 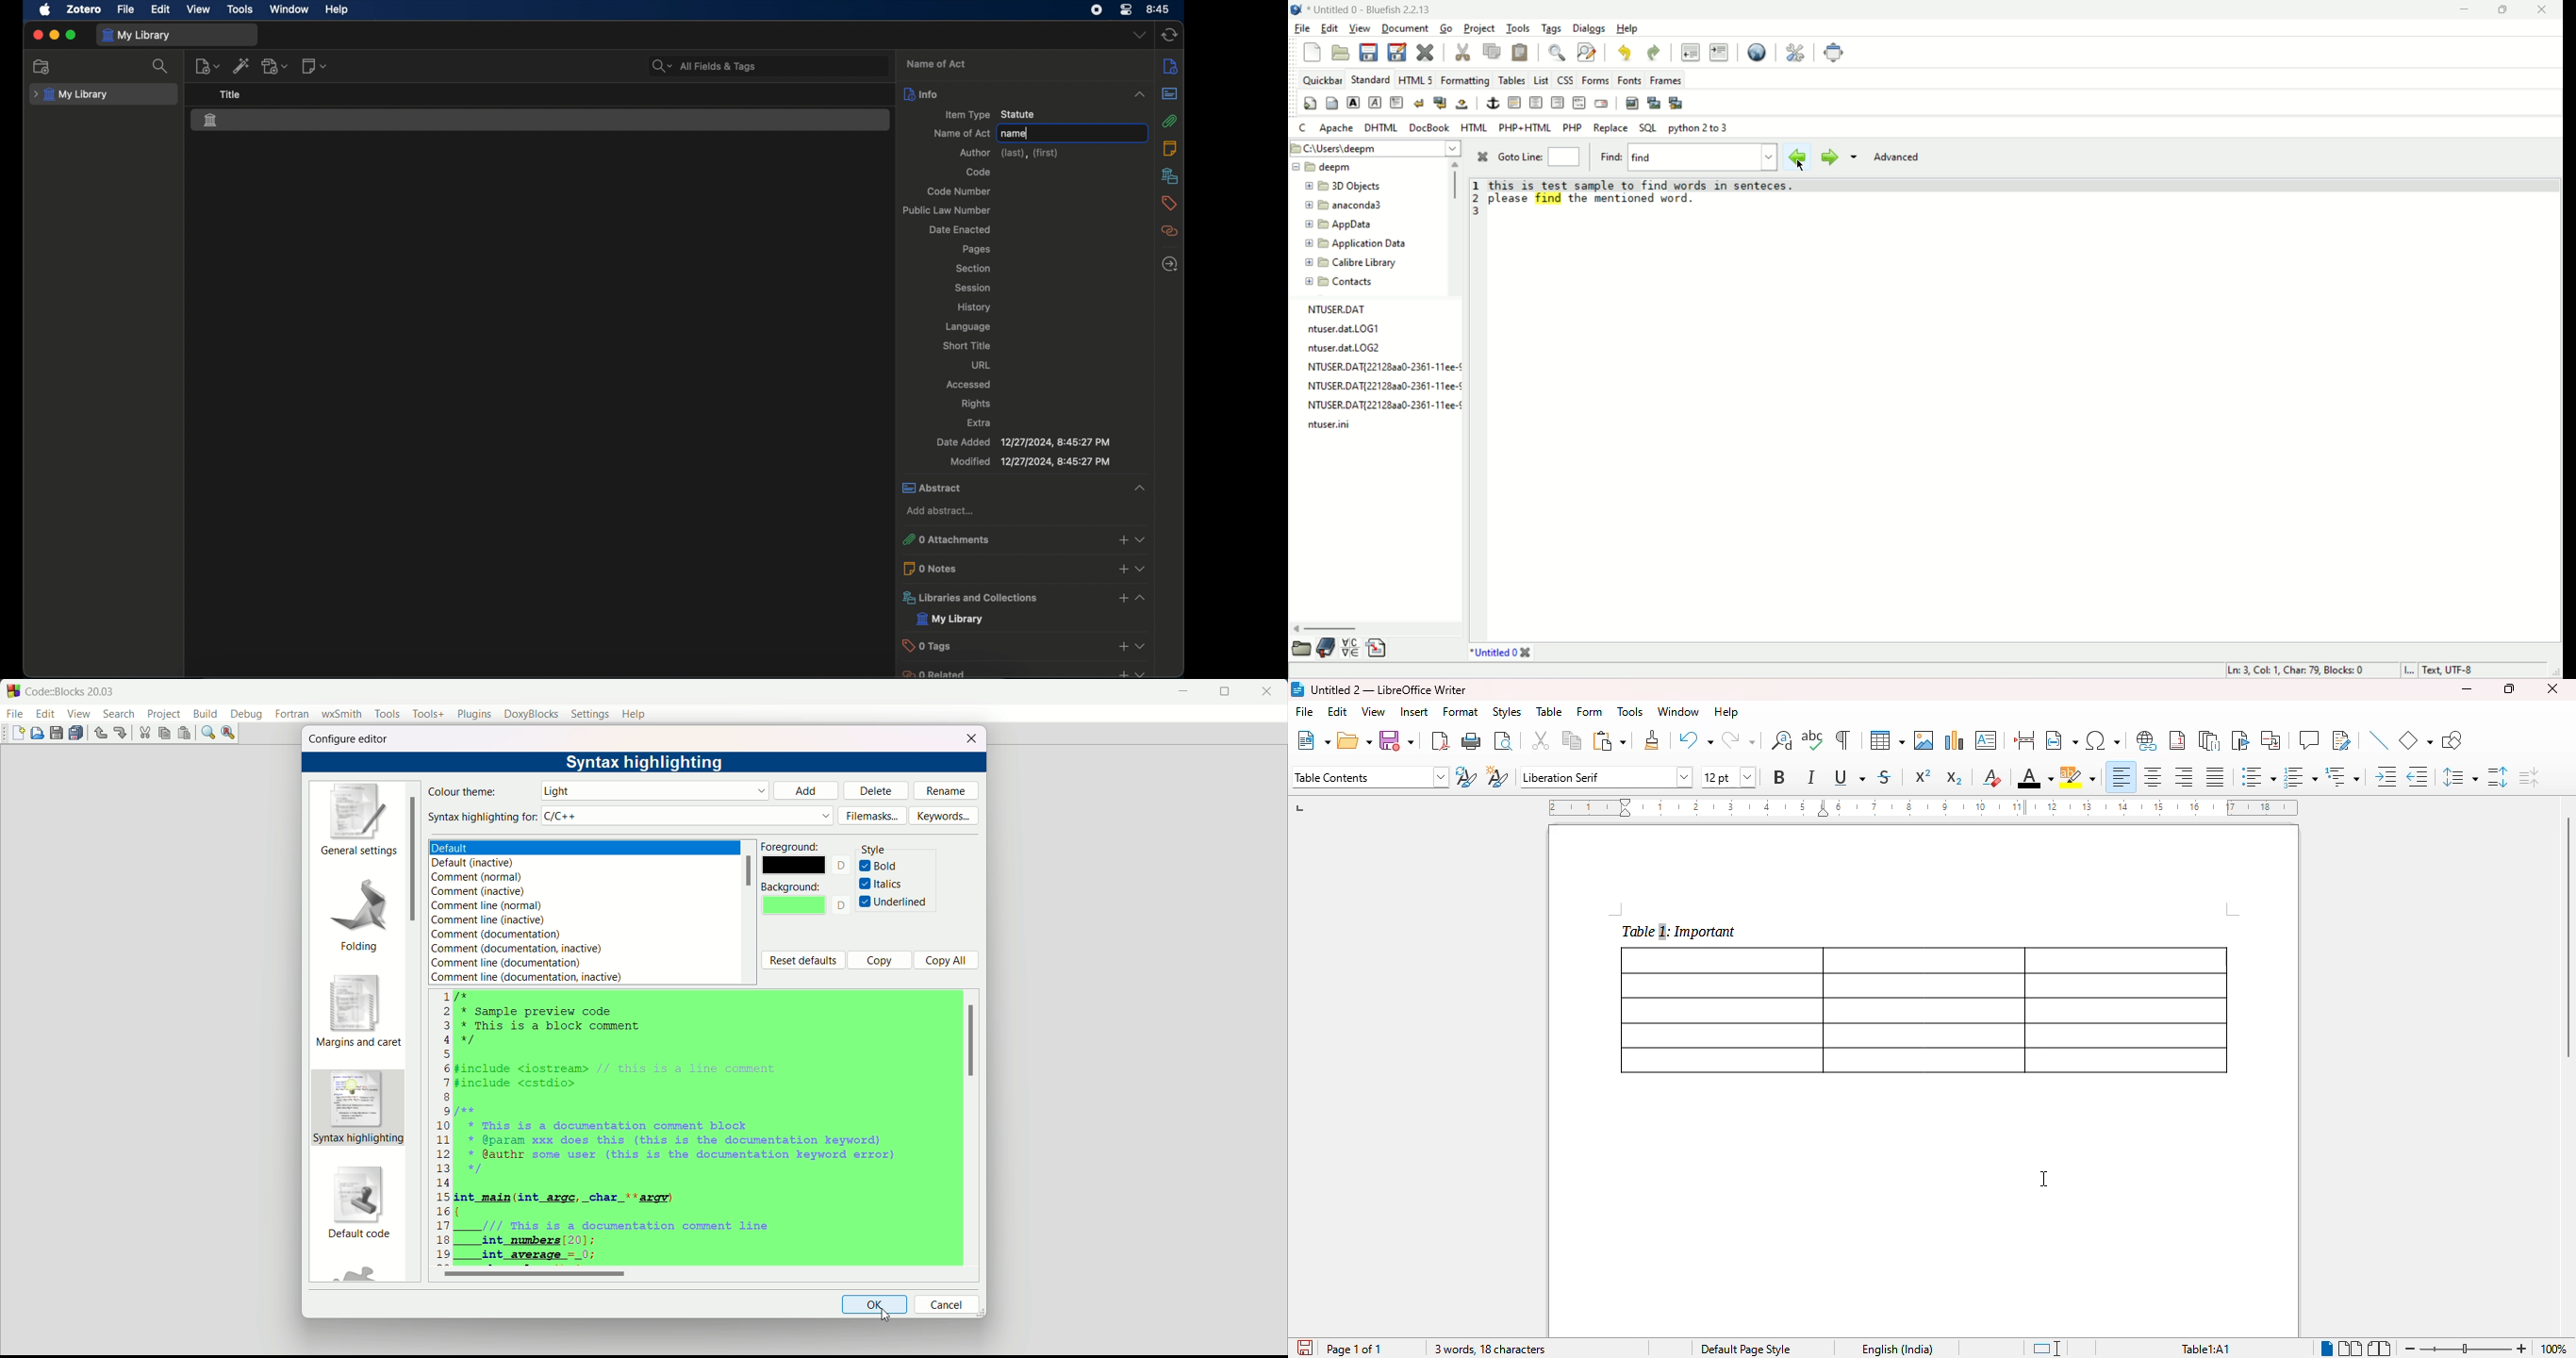 What do you see at coordinates (945, 817) in the screenshot?
I see `keywords` at bounding box center [945, 817].